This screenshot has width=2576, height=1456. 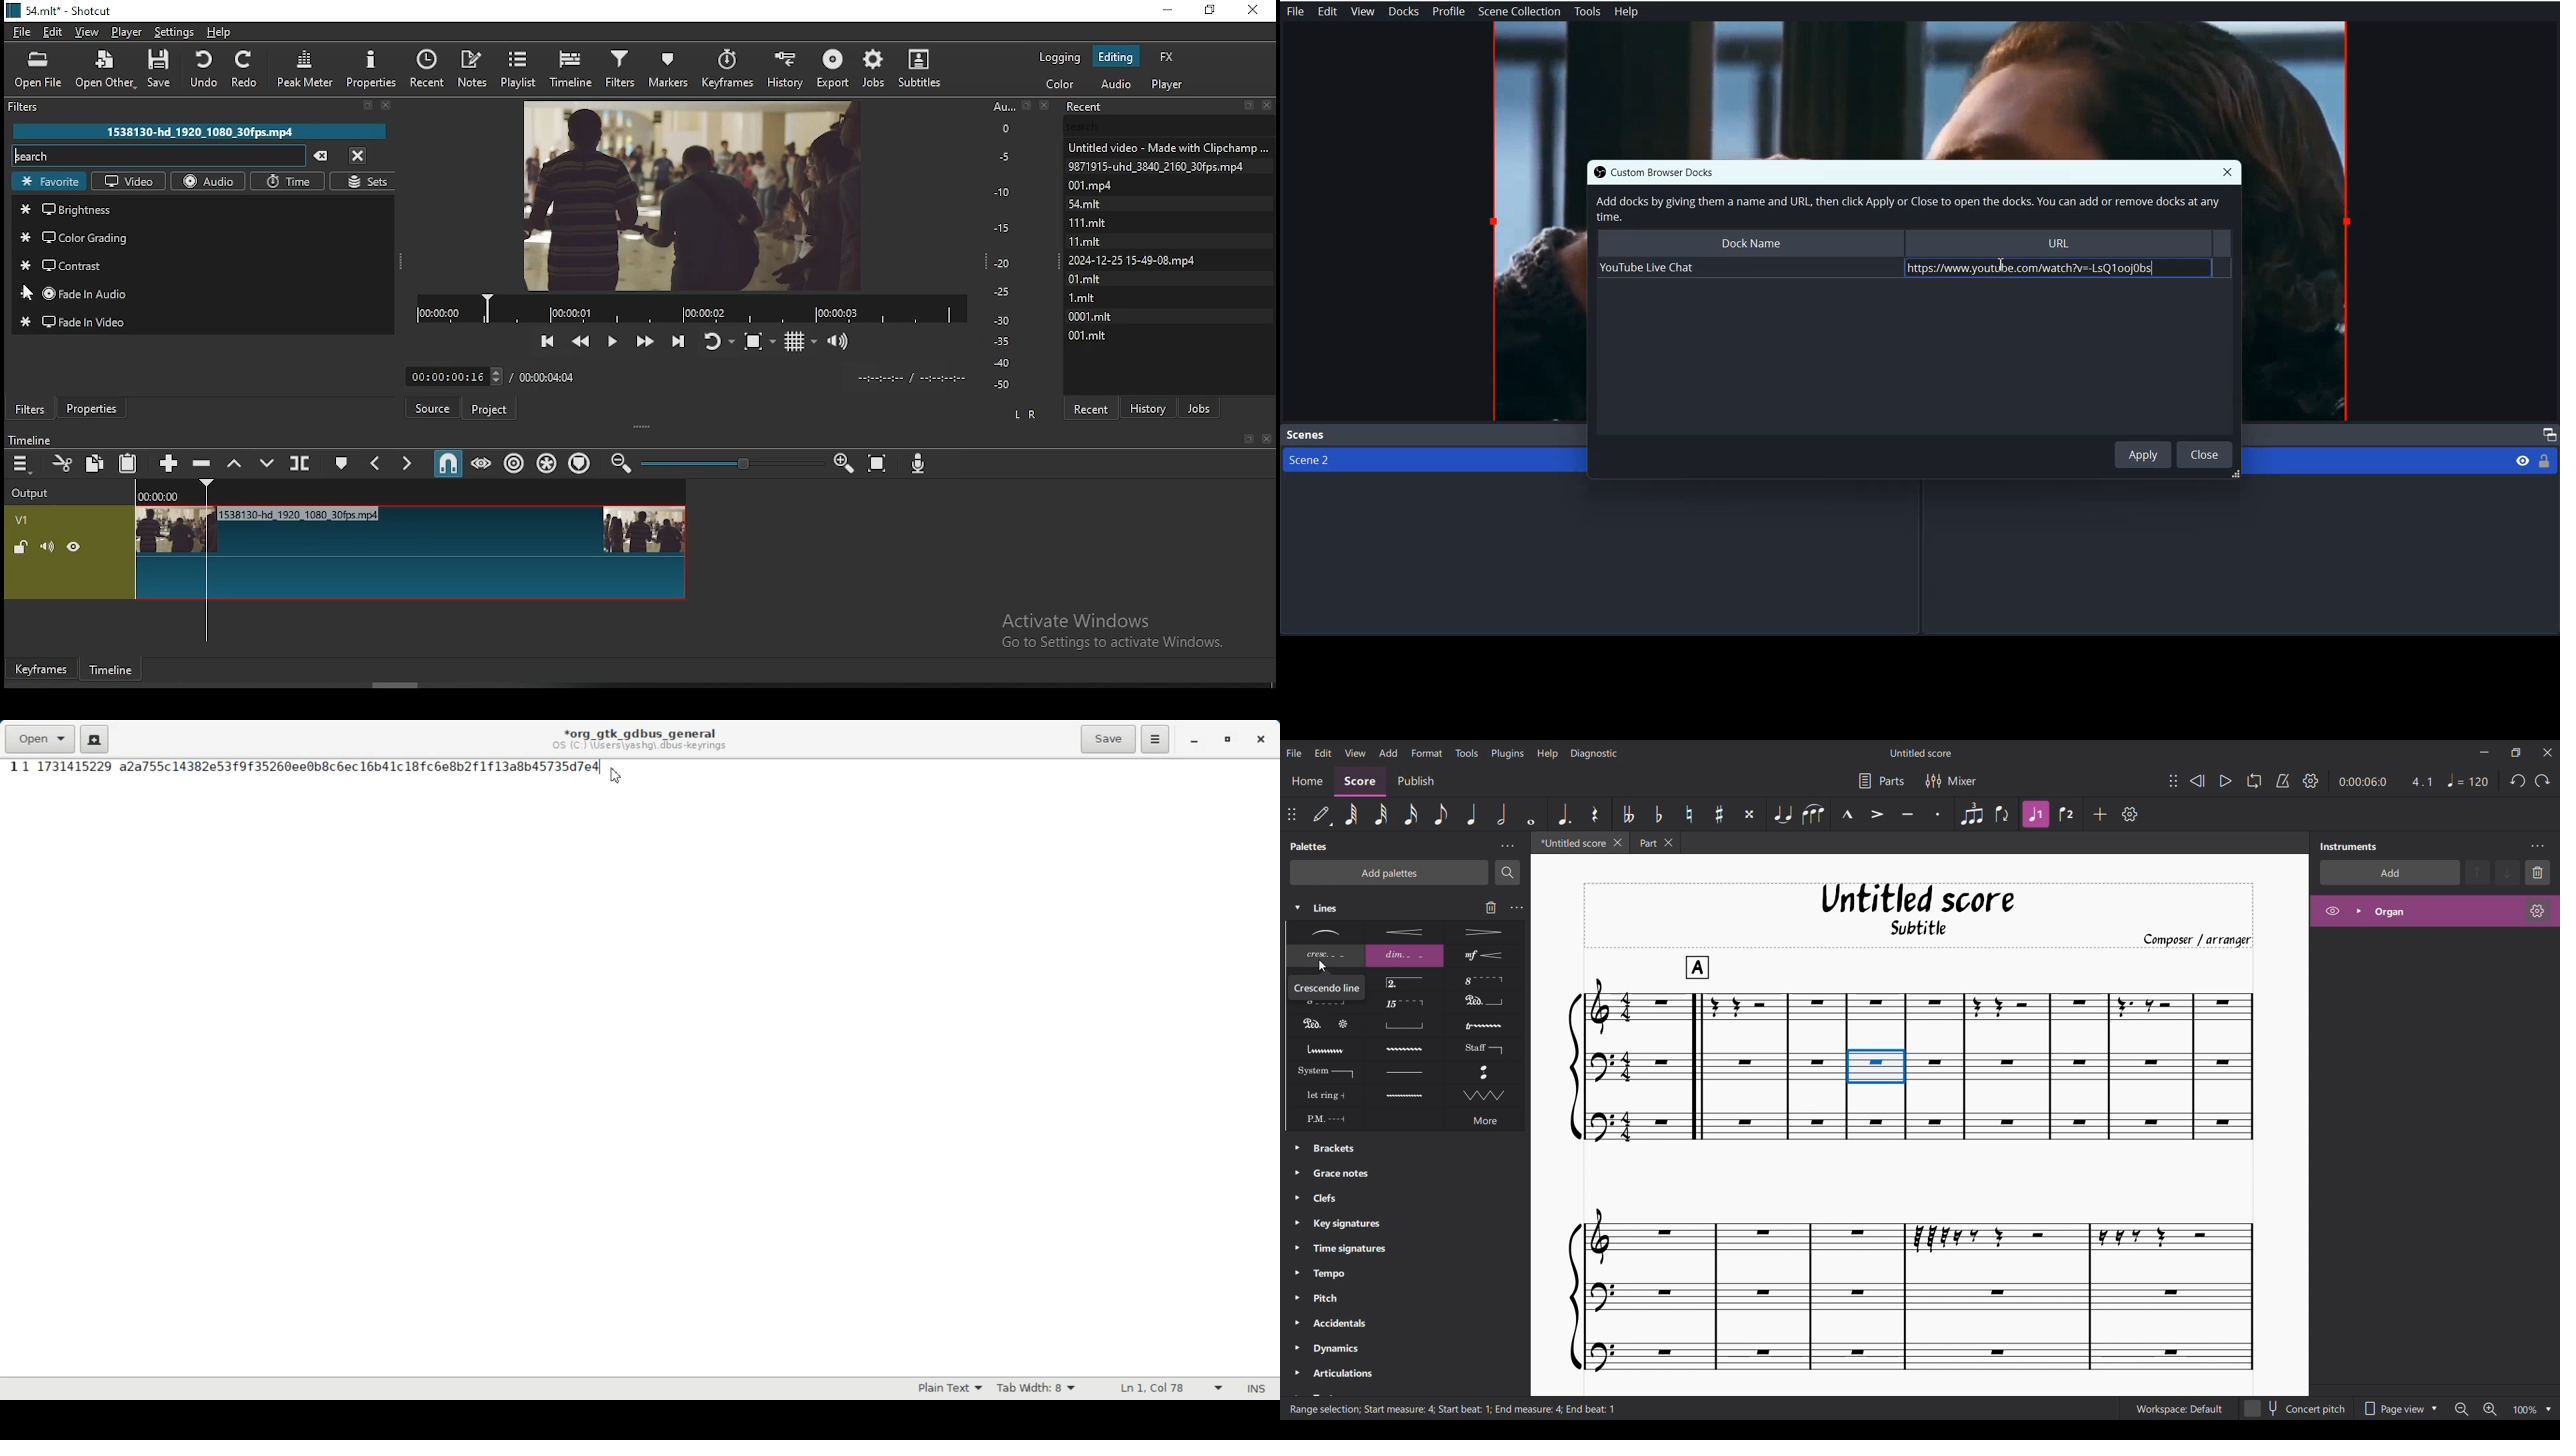 What do you see at coordinates (309, 767) in the screenshot?
I see `Text` at bounding box center [309, 767].